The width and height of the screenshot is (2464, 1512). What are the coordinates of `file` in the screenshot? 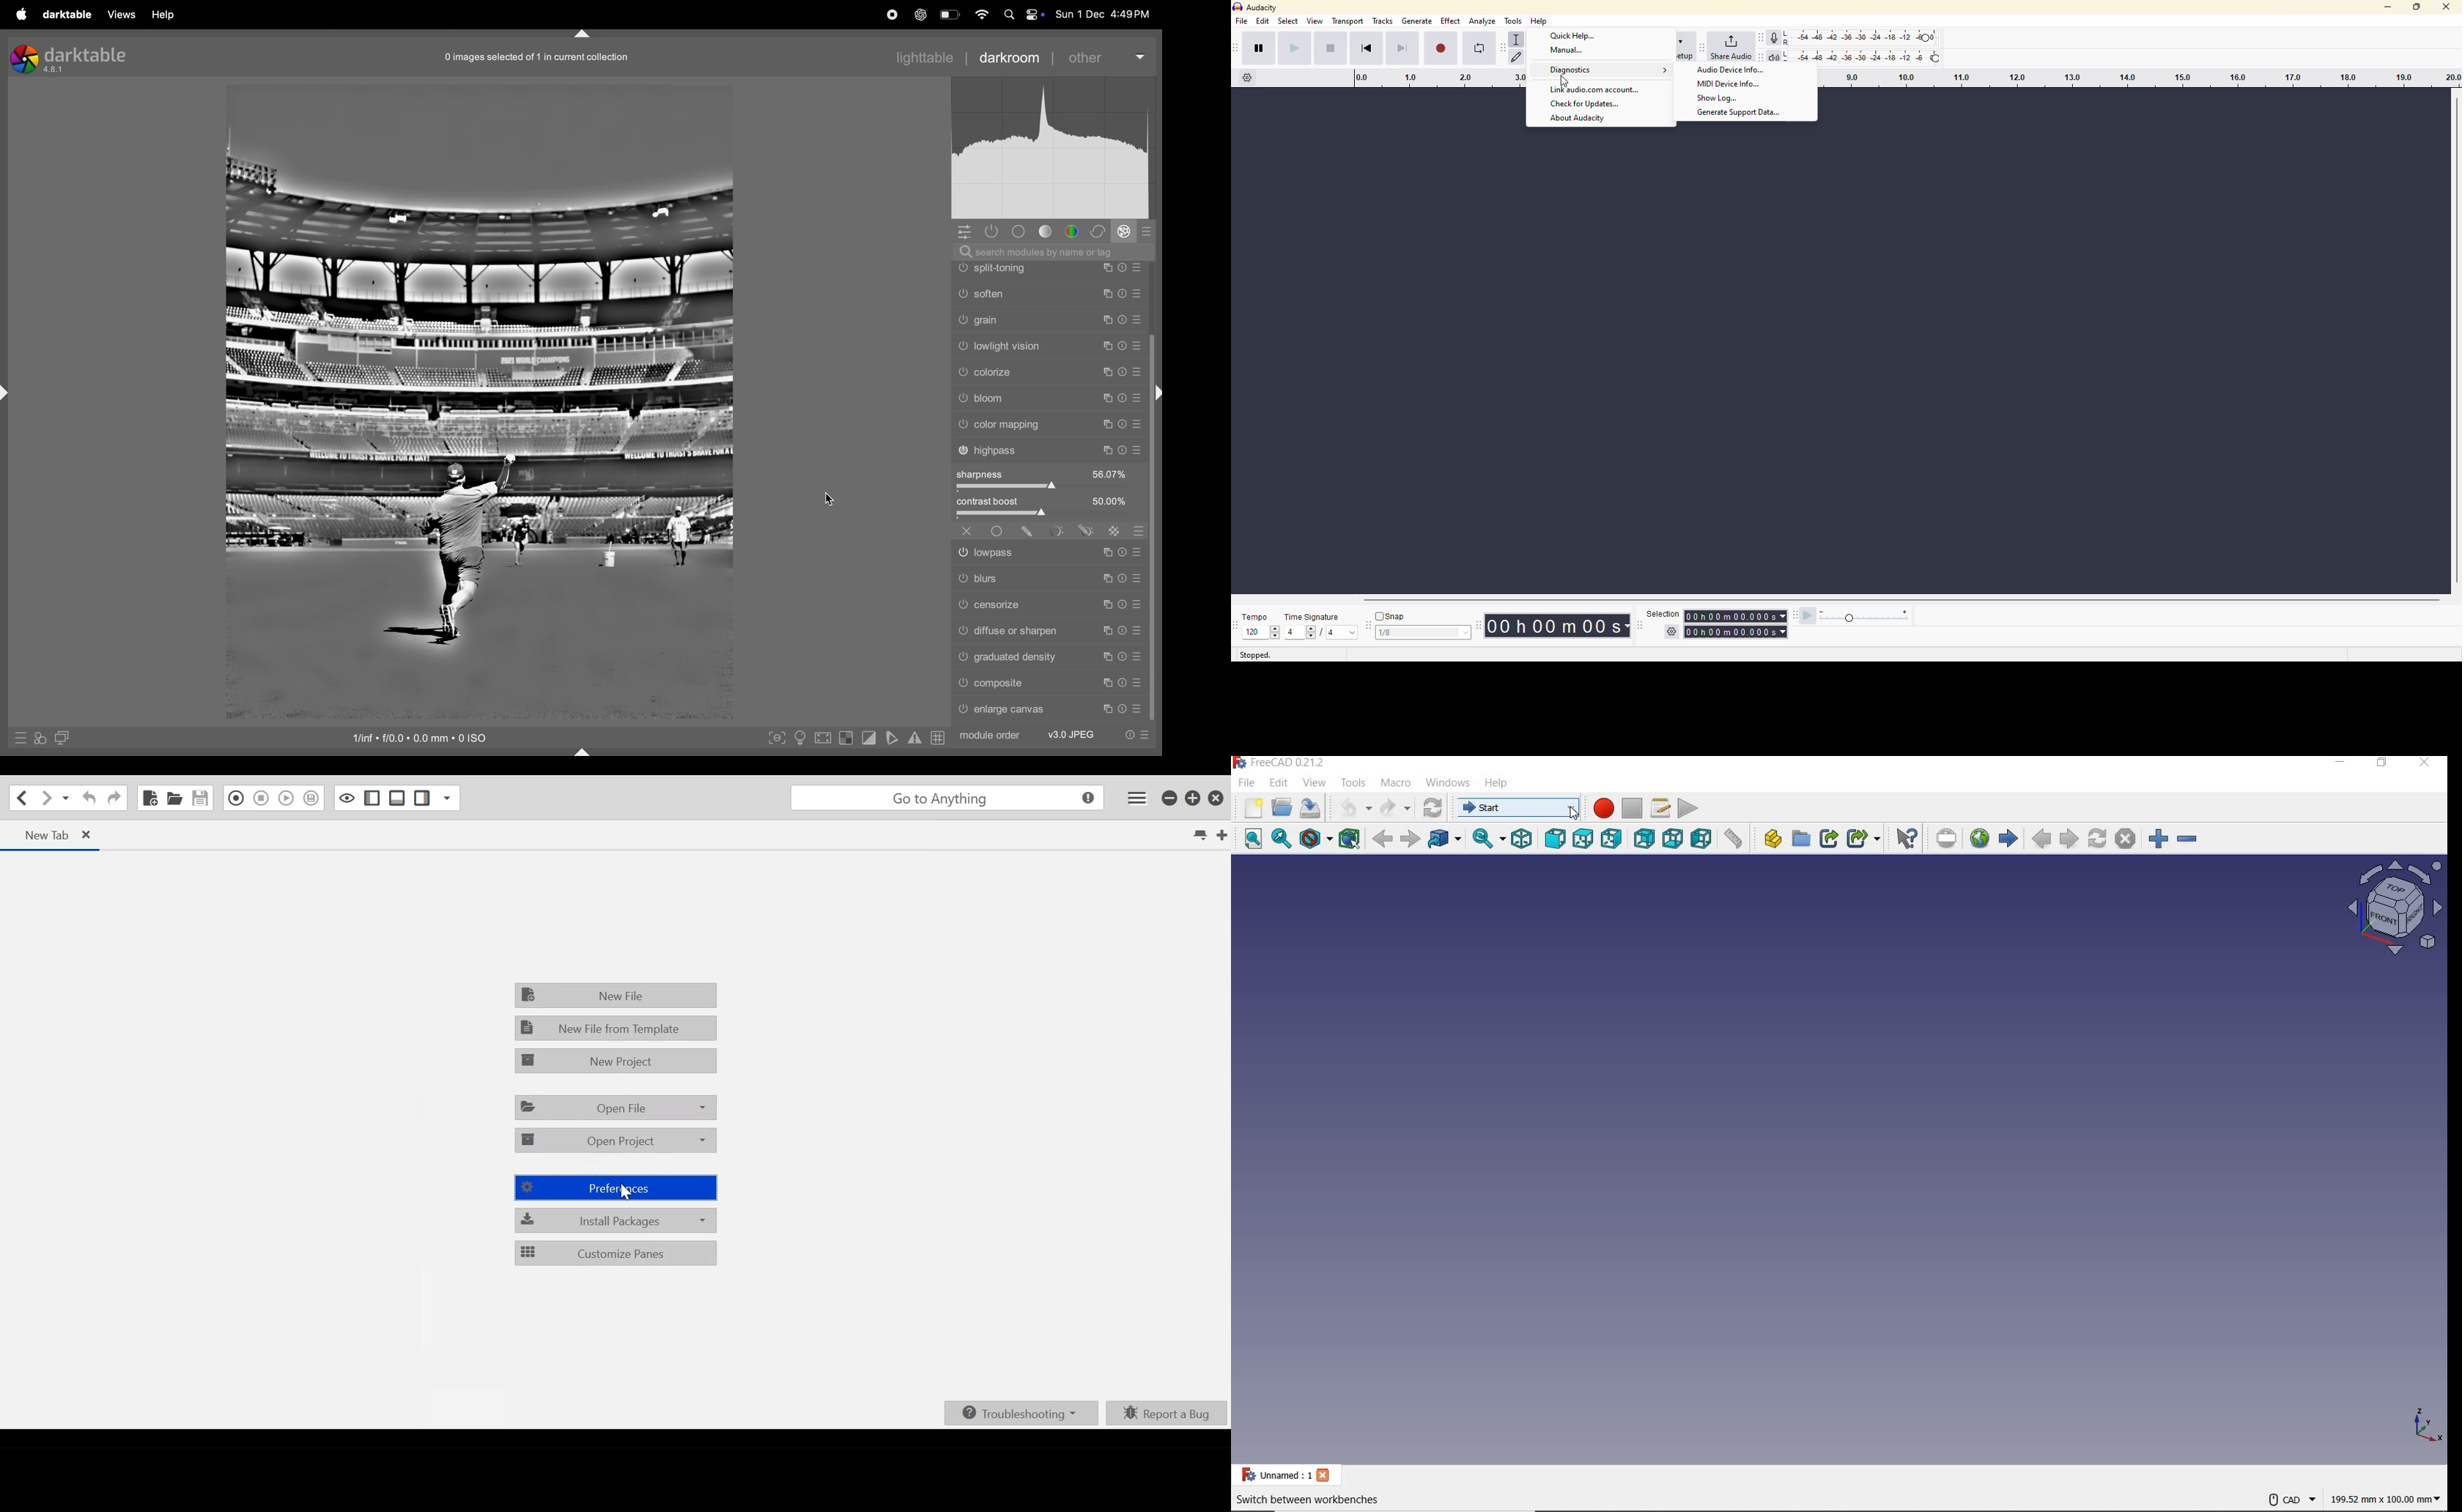 It's located at (1244, 21).